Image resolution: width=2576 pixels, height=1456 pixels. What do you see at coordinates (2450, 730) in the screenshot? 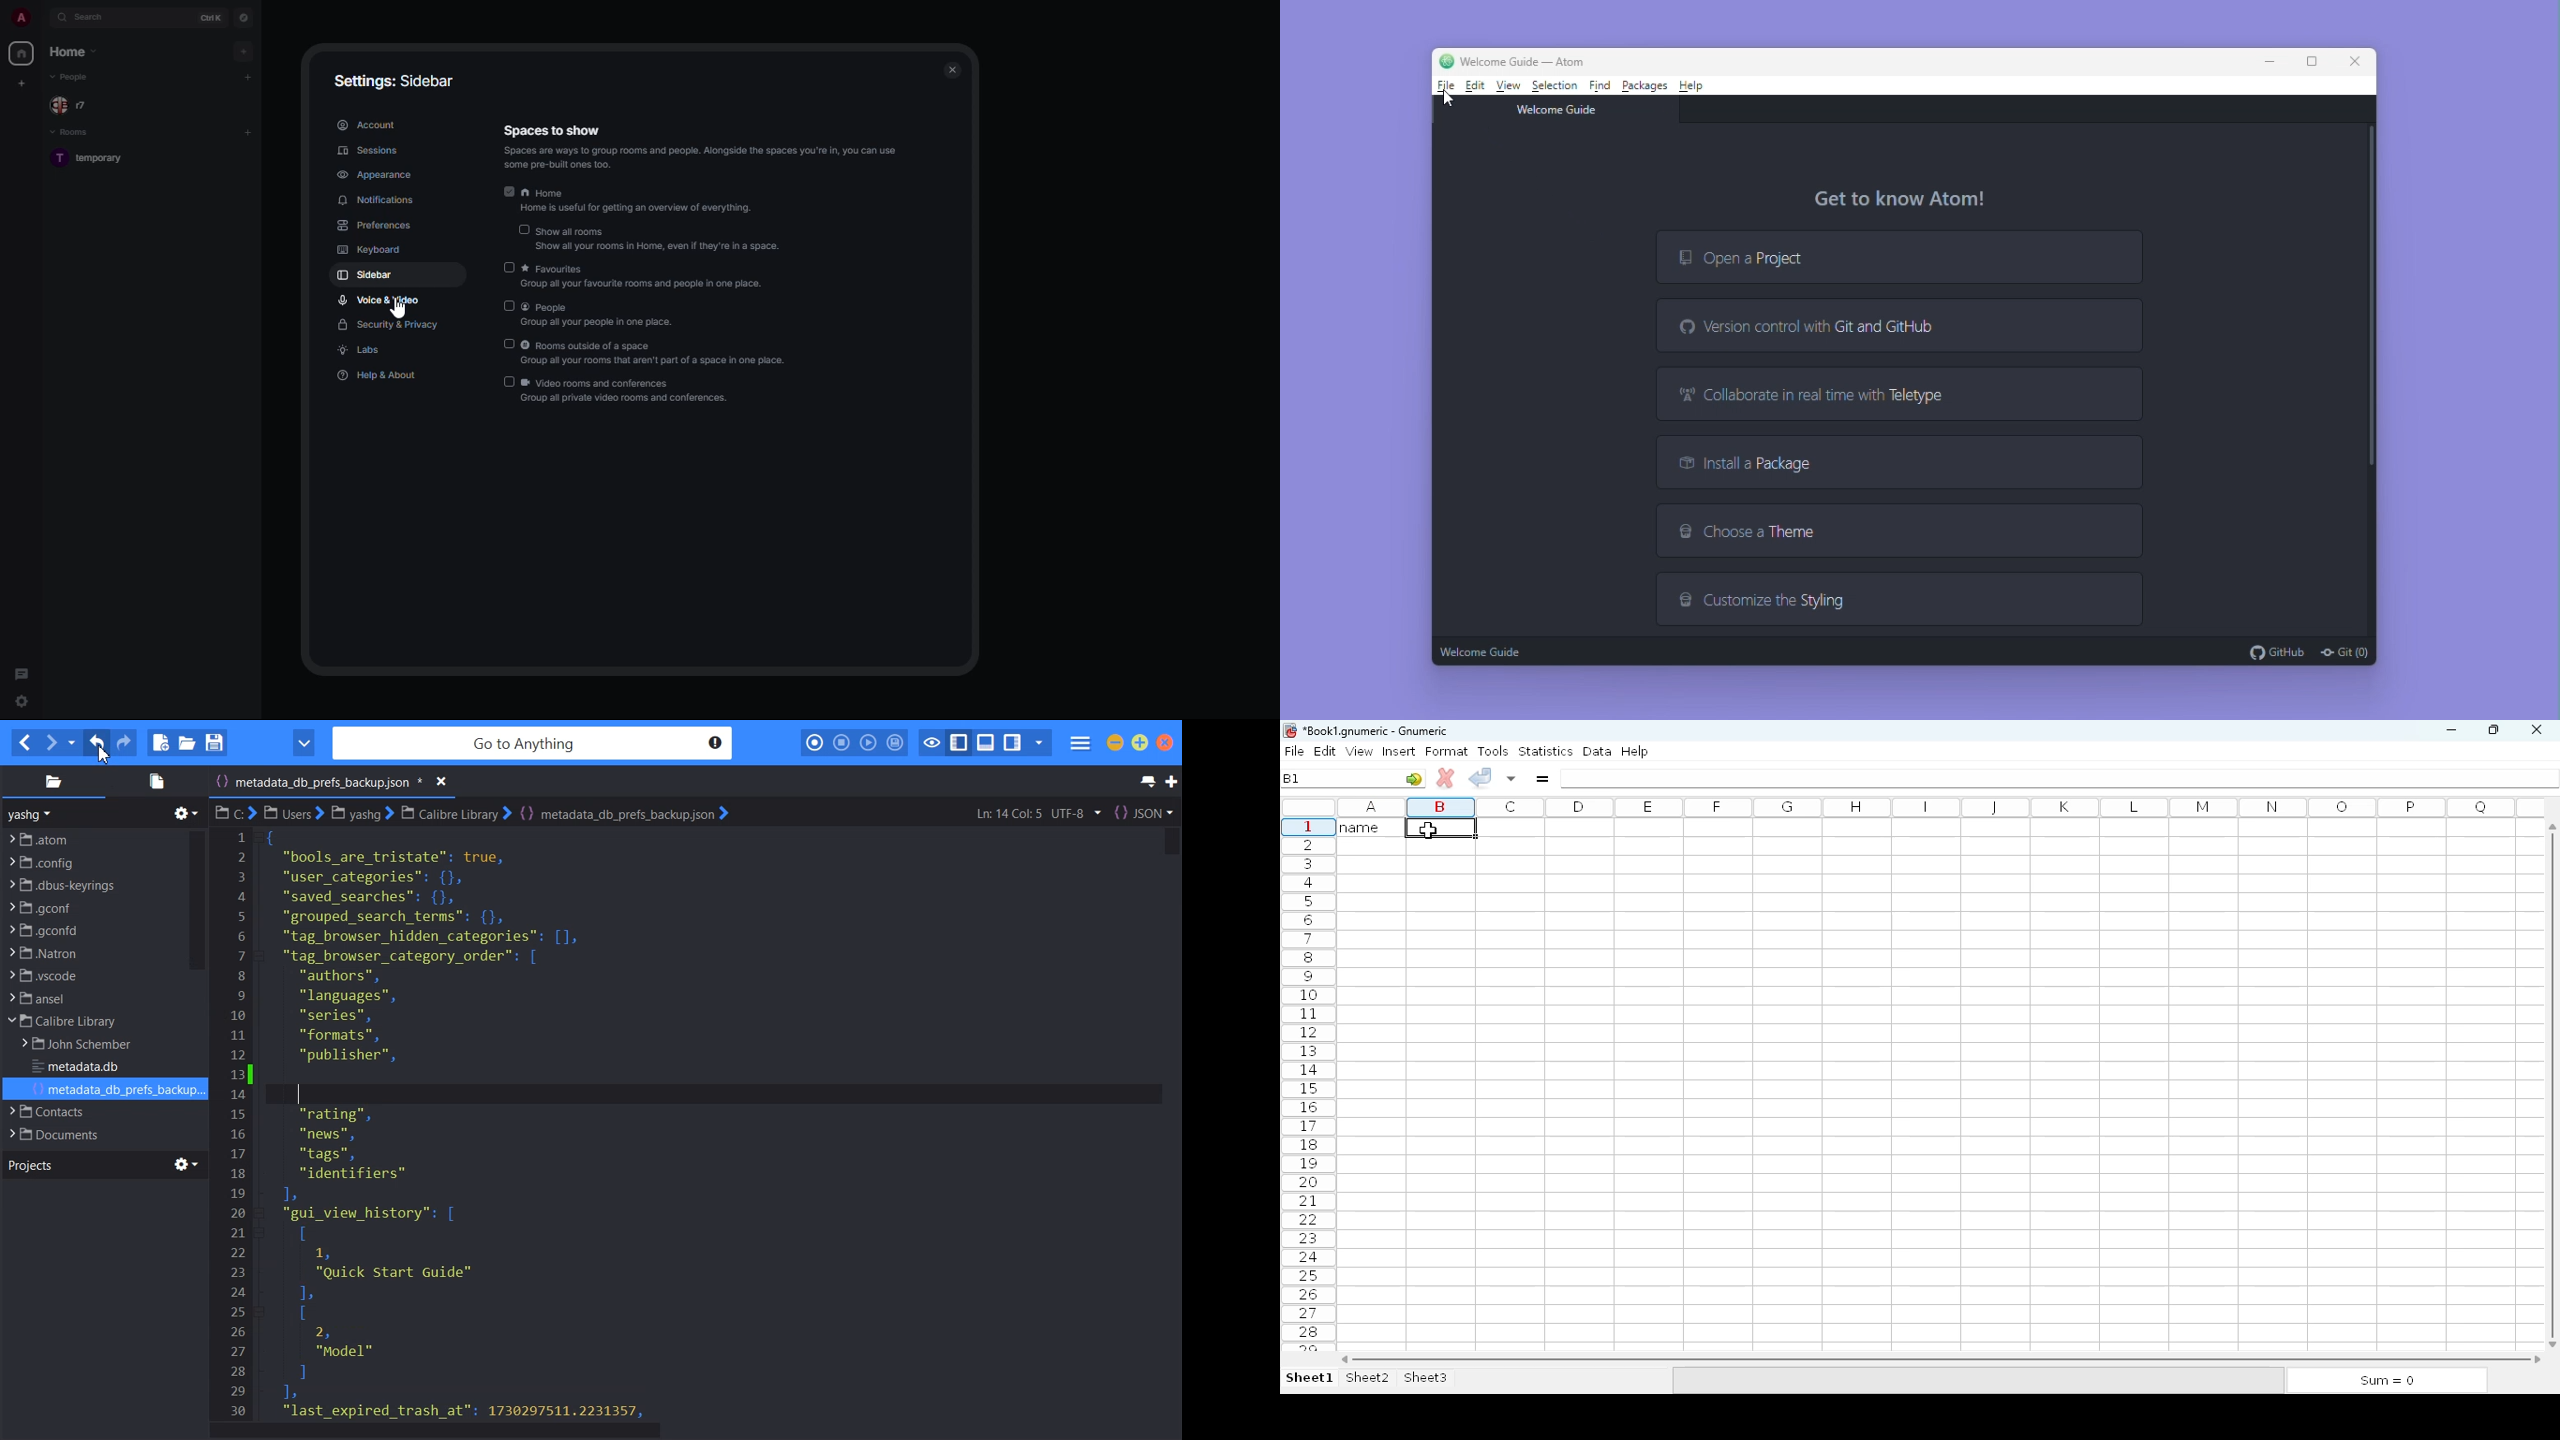
I see `minimize` at bounding box center [2450, 730].